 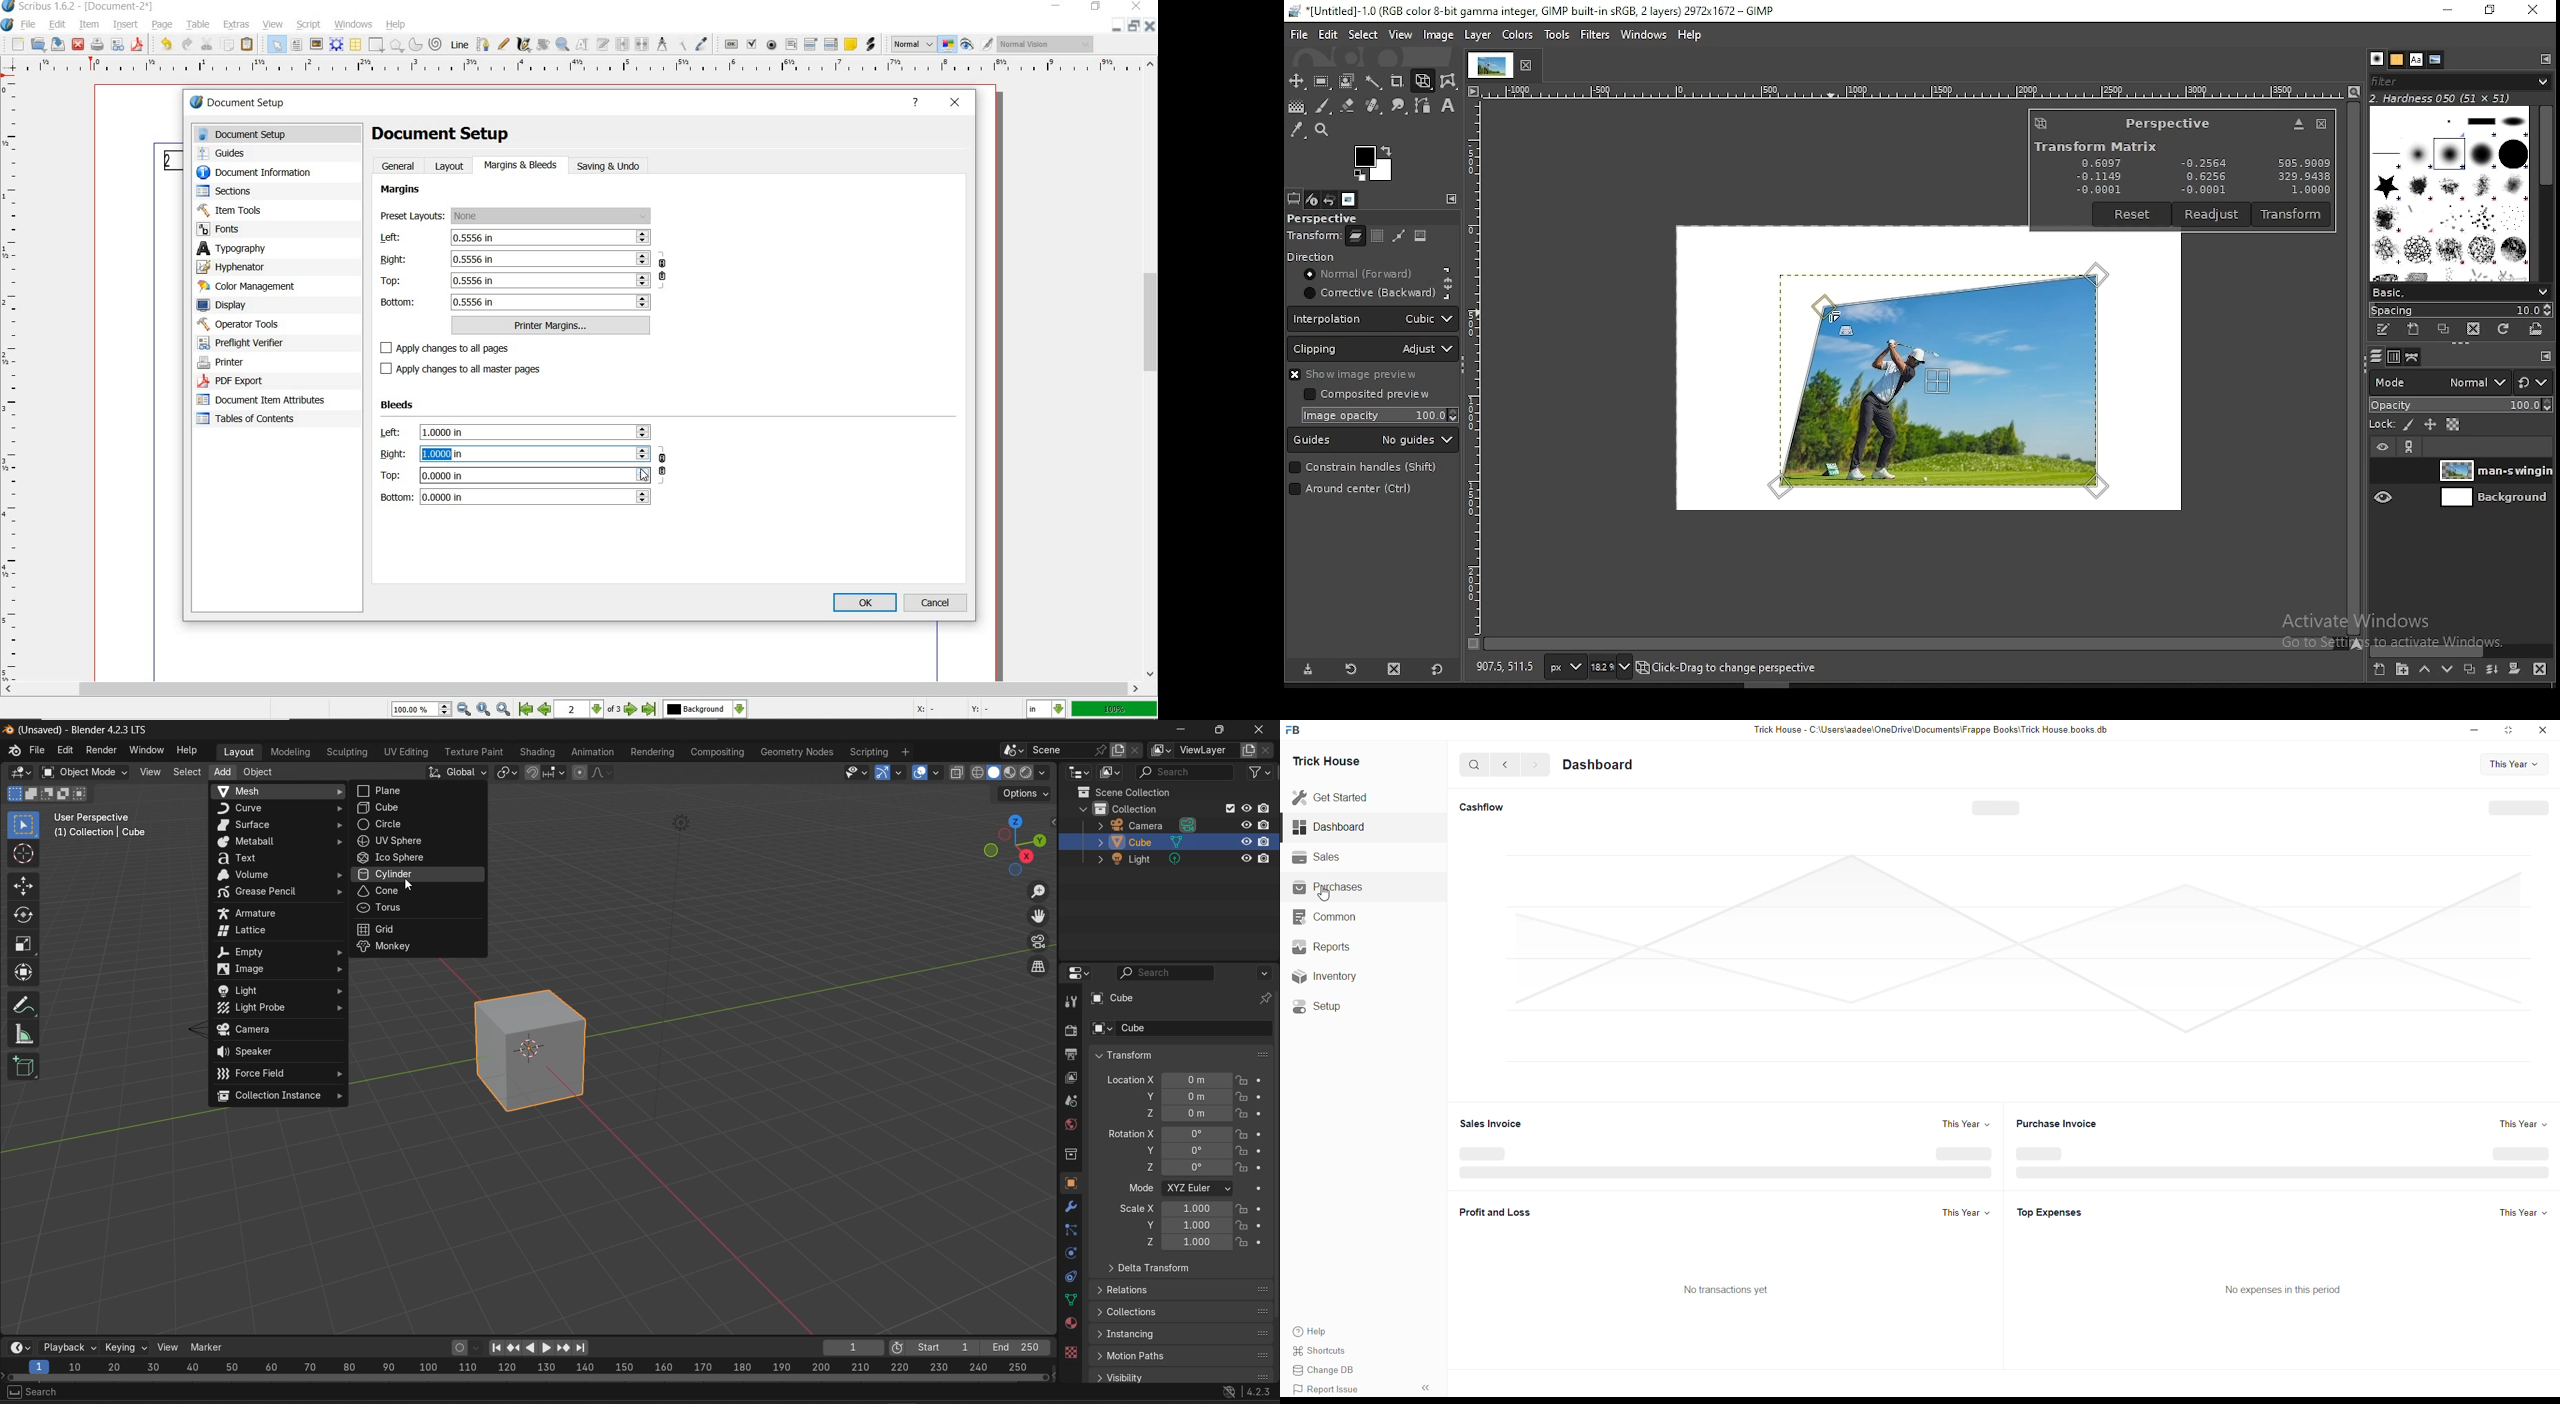 What do you see at coordinates (1362, 35) in the screenshot?
I see `select` at bounding box center [1362, 35].